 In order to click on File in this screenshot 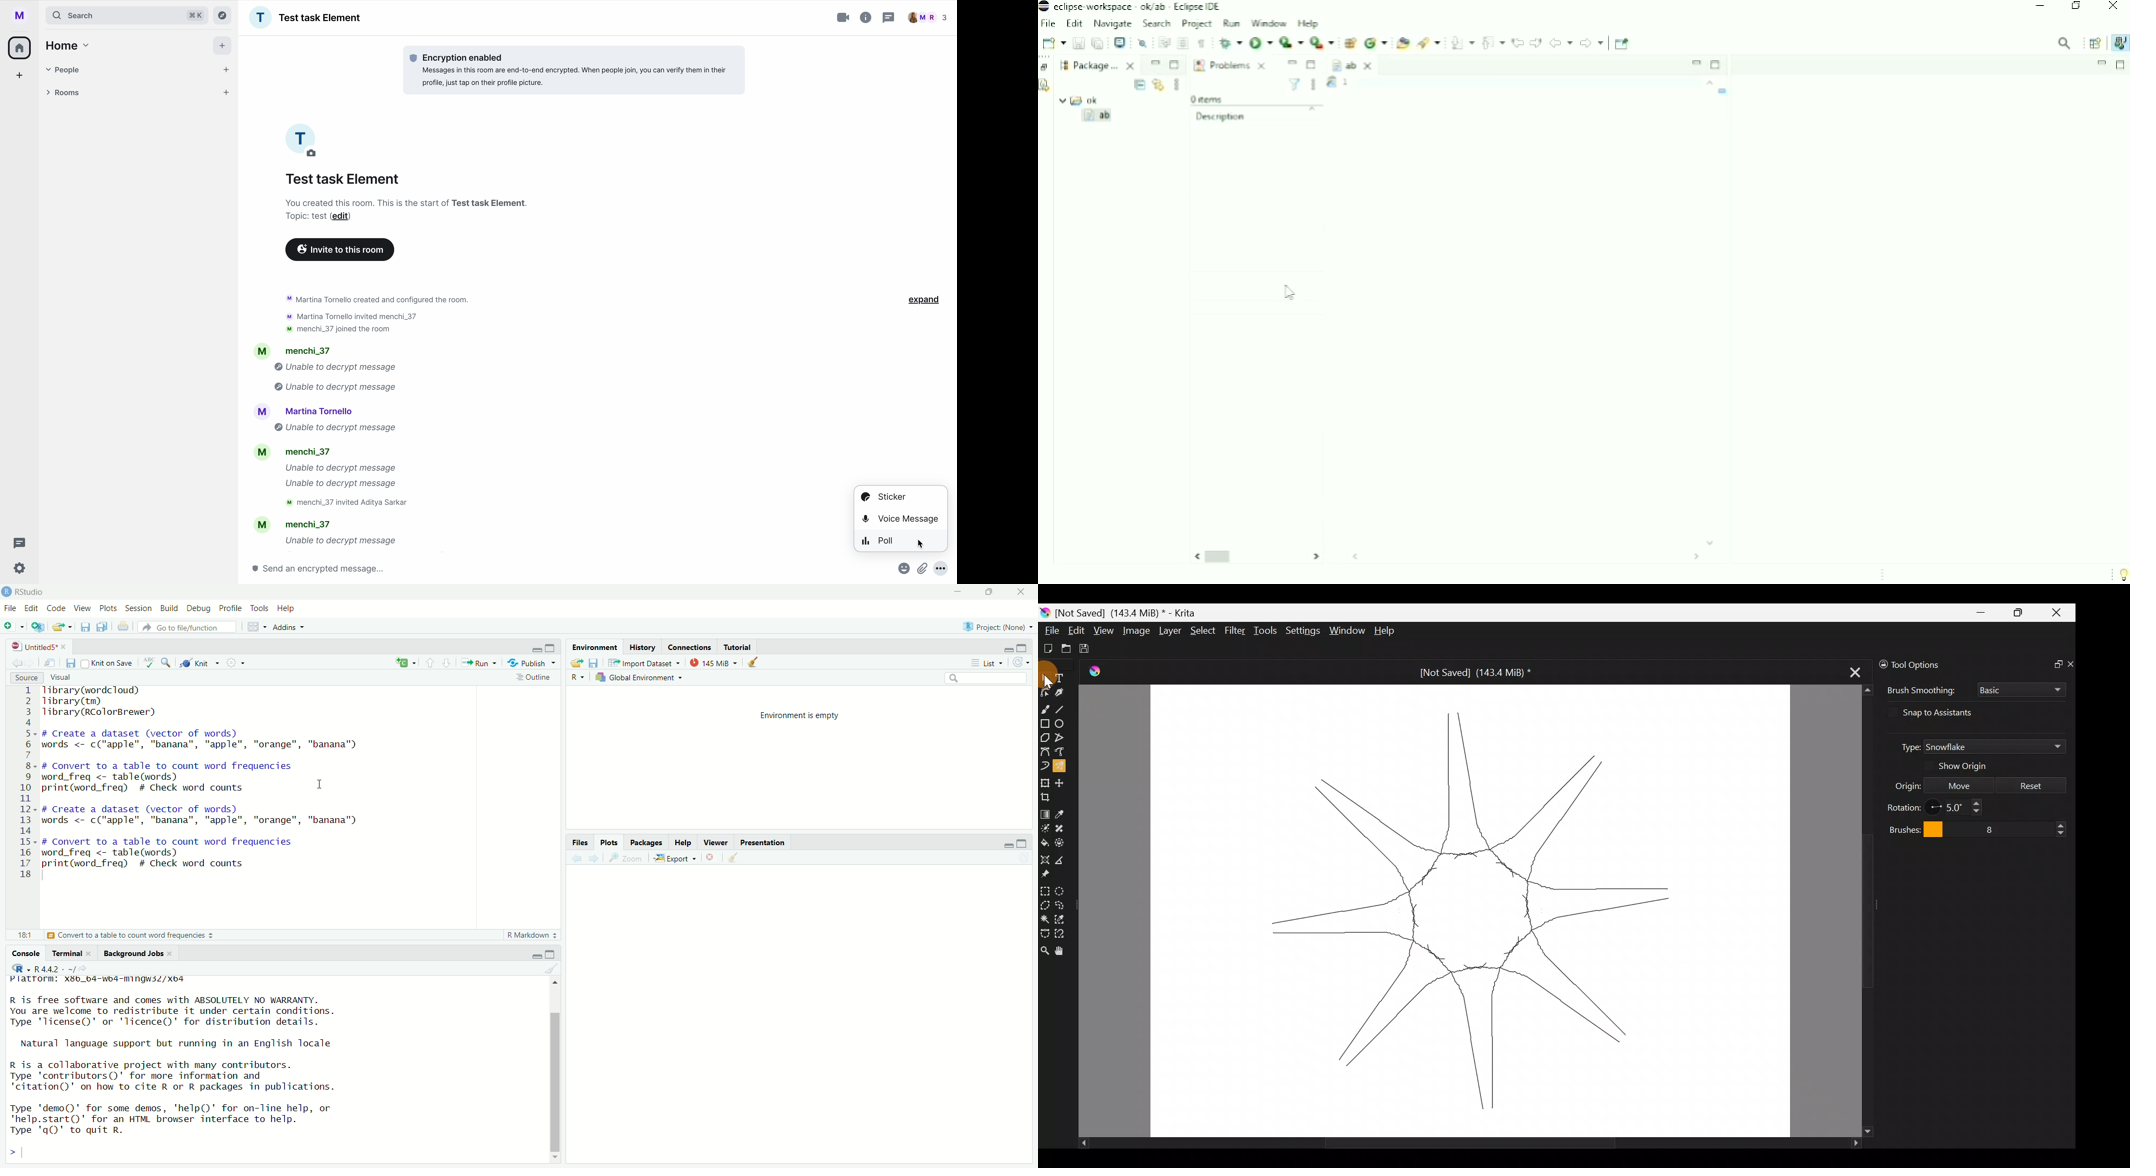, I will do `click(1048, 632)`.